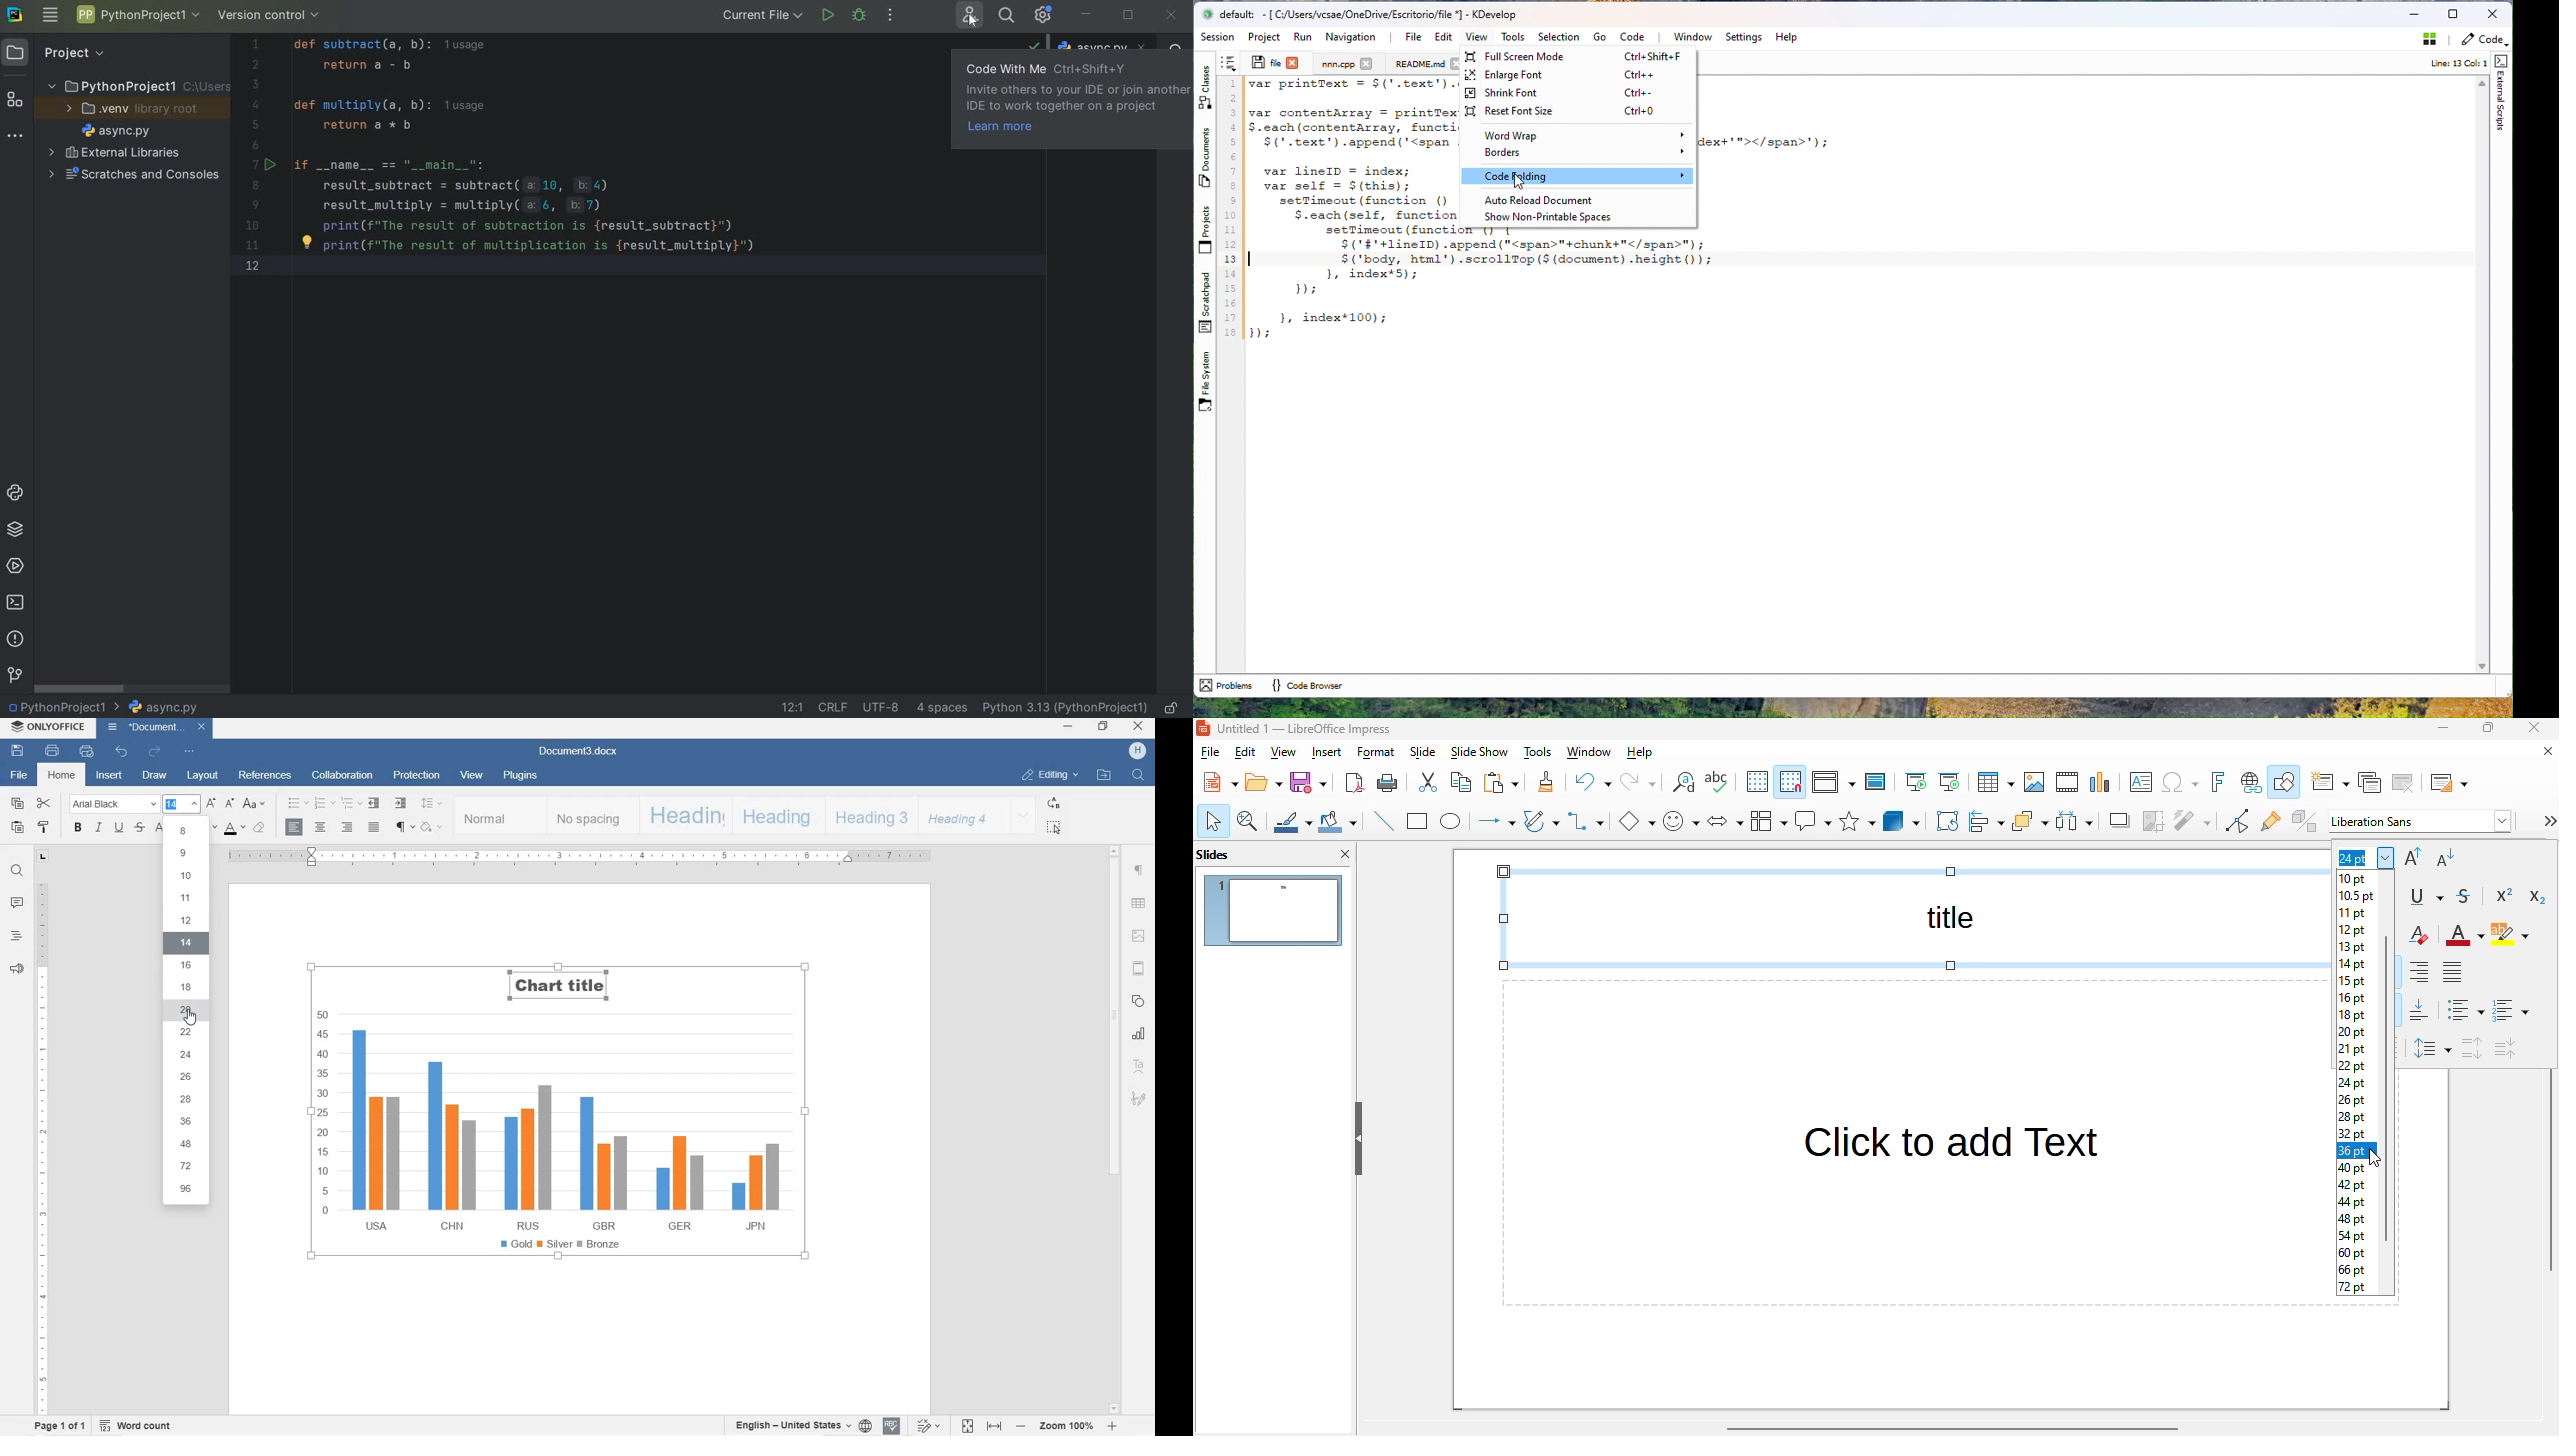 This screenshot has height=1456, width=2576. What do you see at coordinates (1140, 727) in the screenshot?
I see `CLOSE` at bounding box center [1140, 727].